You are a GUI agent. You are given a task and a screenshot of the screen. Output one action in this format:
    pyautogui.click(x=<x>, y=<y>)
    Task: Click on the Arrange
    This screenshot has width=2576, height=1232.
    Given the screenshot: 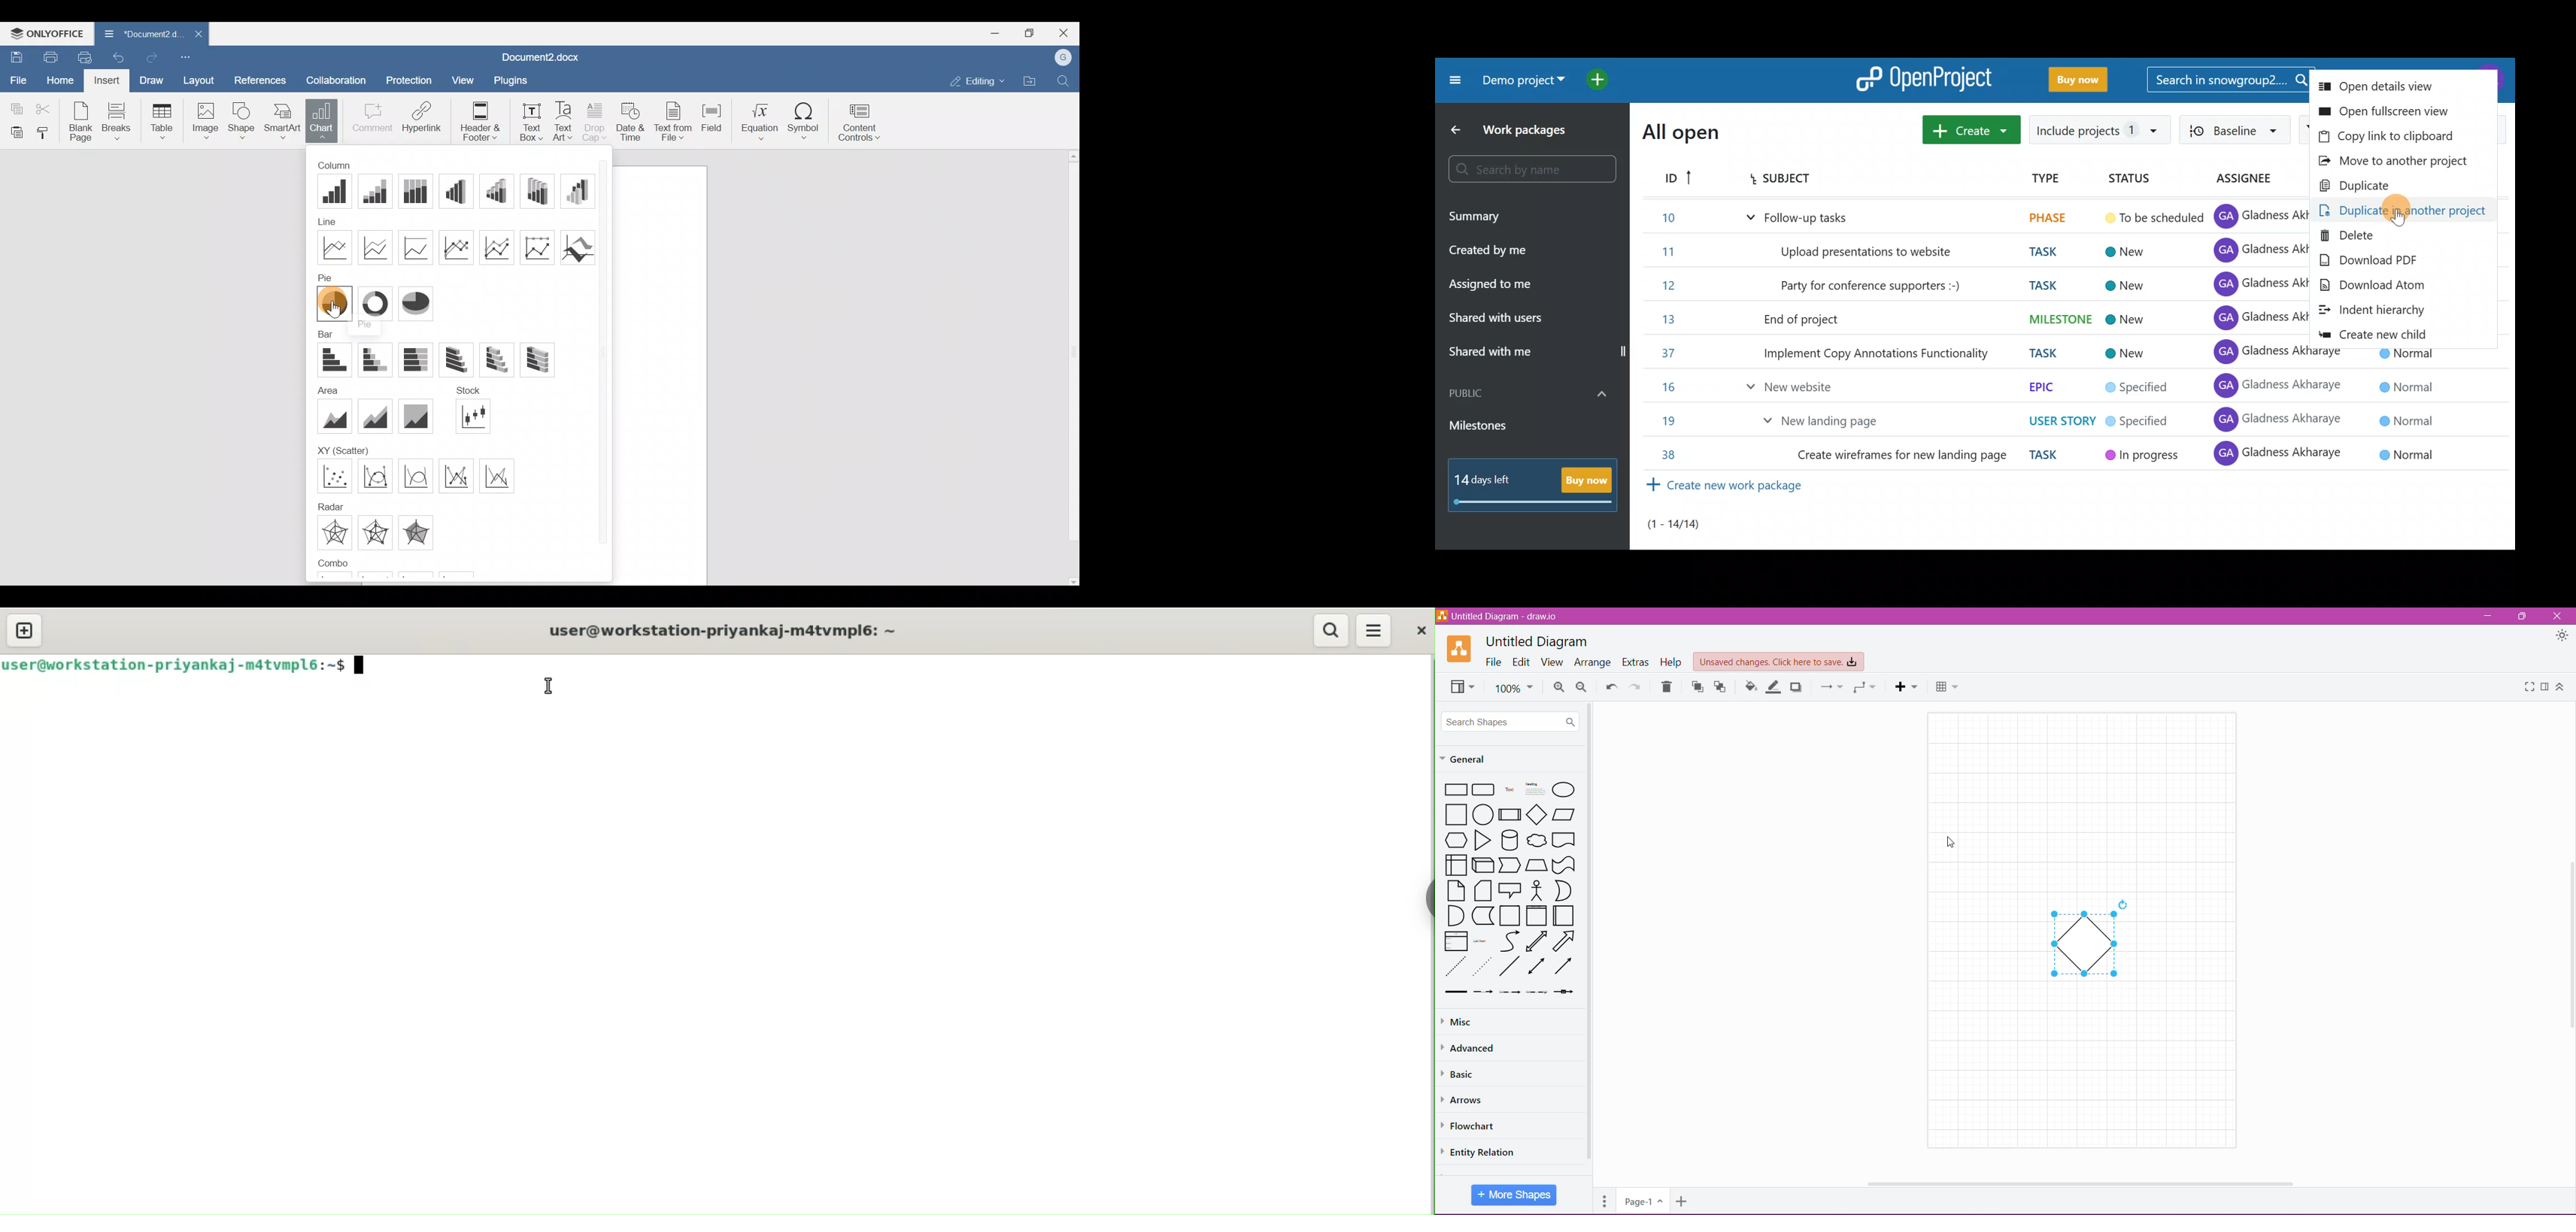 What is the action you would take?
    pyautogui.click(x=1594, y=663)
    